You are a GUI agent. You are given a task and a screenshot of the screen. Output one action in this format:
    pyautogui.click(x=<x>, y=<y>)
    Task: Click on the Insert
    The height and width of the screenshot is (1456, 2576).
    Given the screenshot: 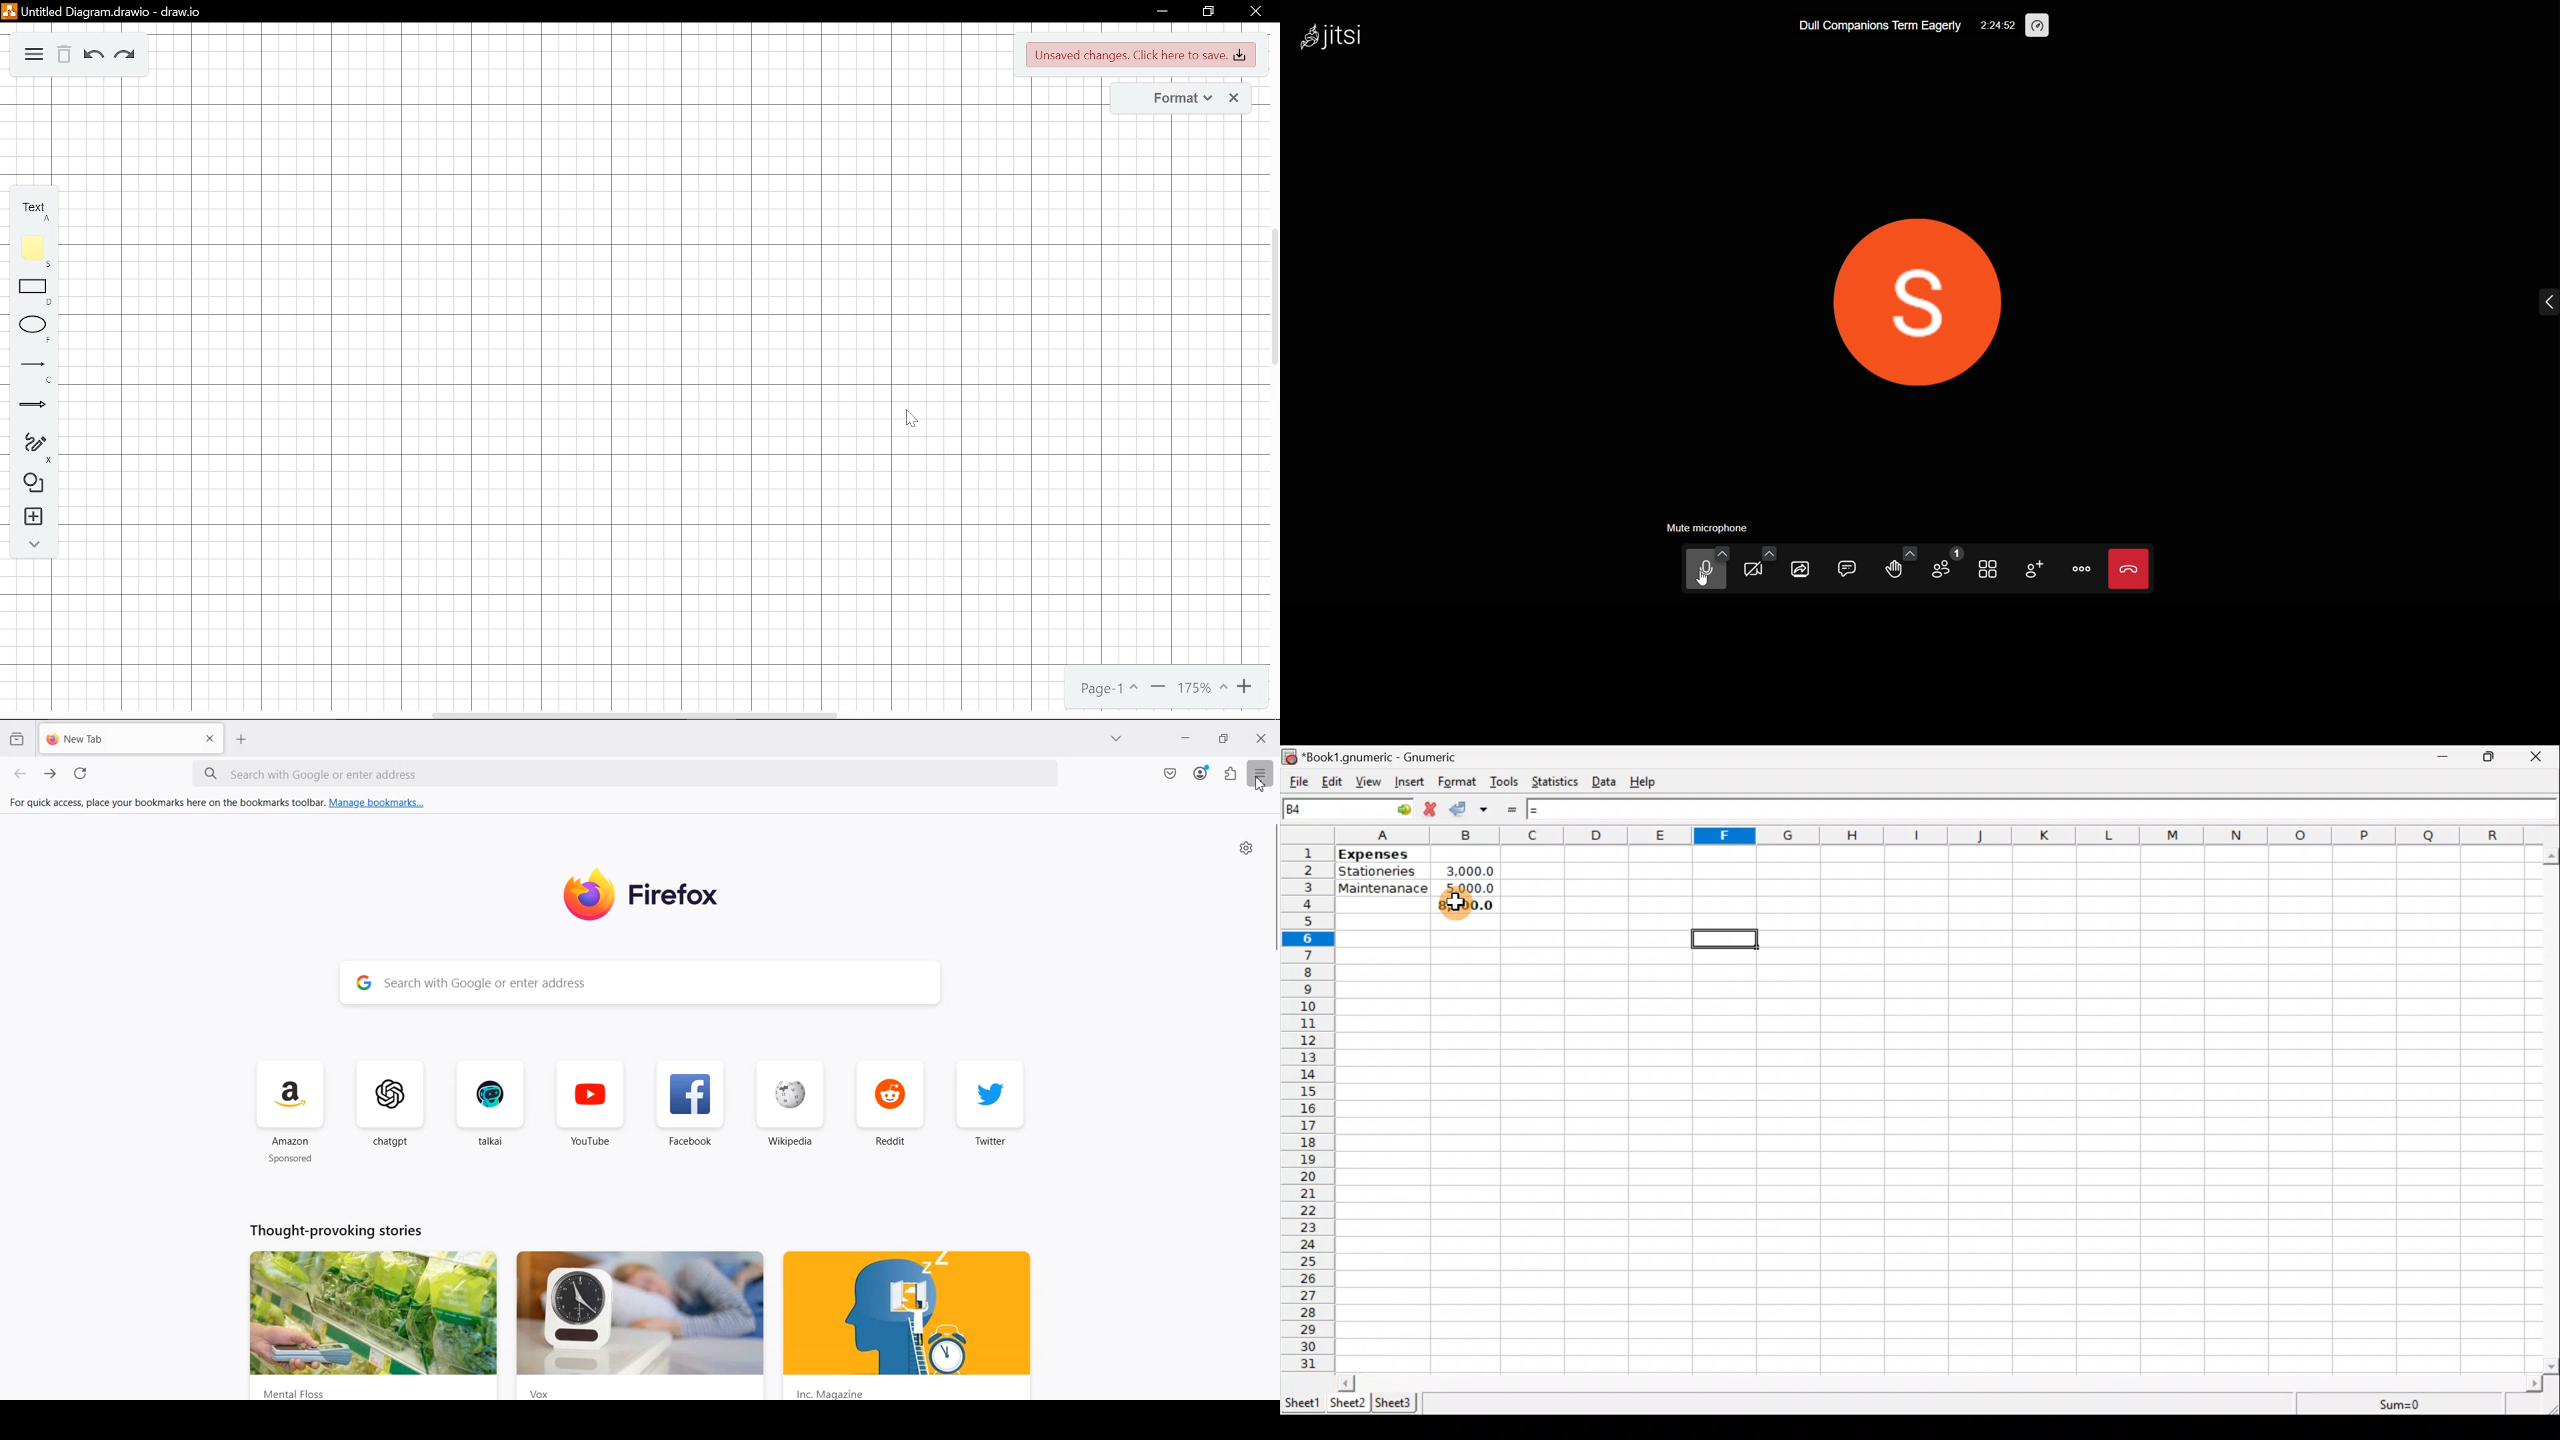 What is the action you would take?
    pyautogui.click(x=1412, y=783)
    